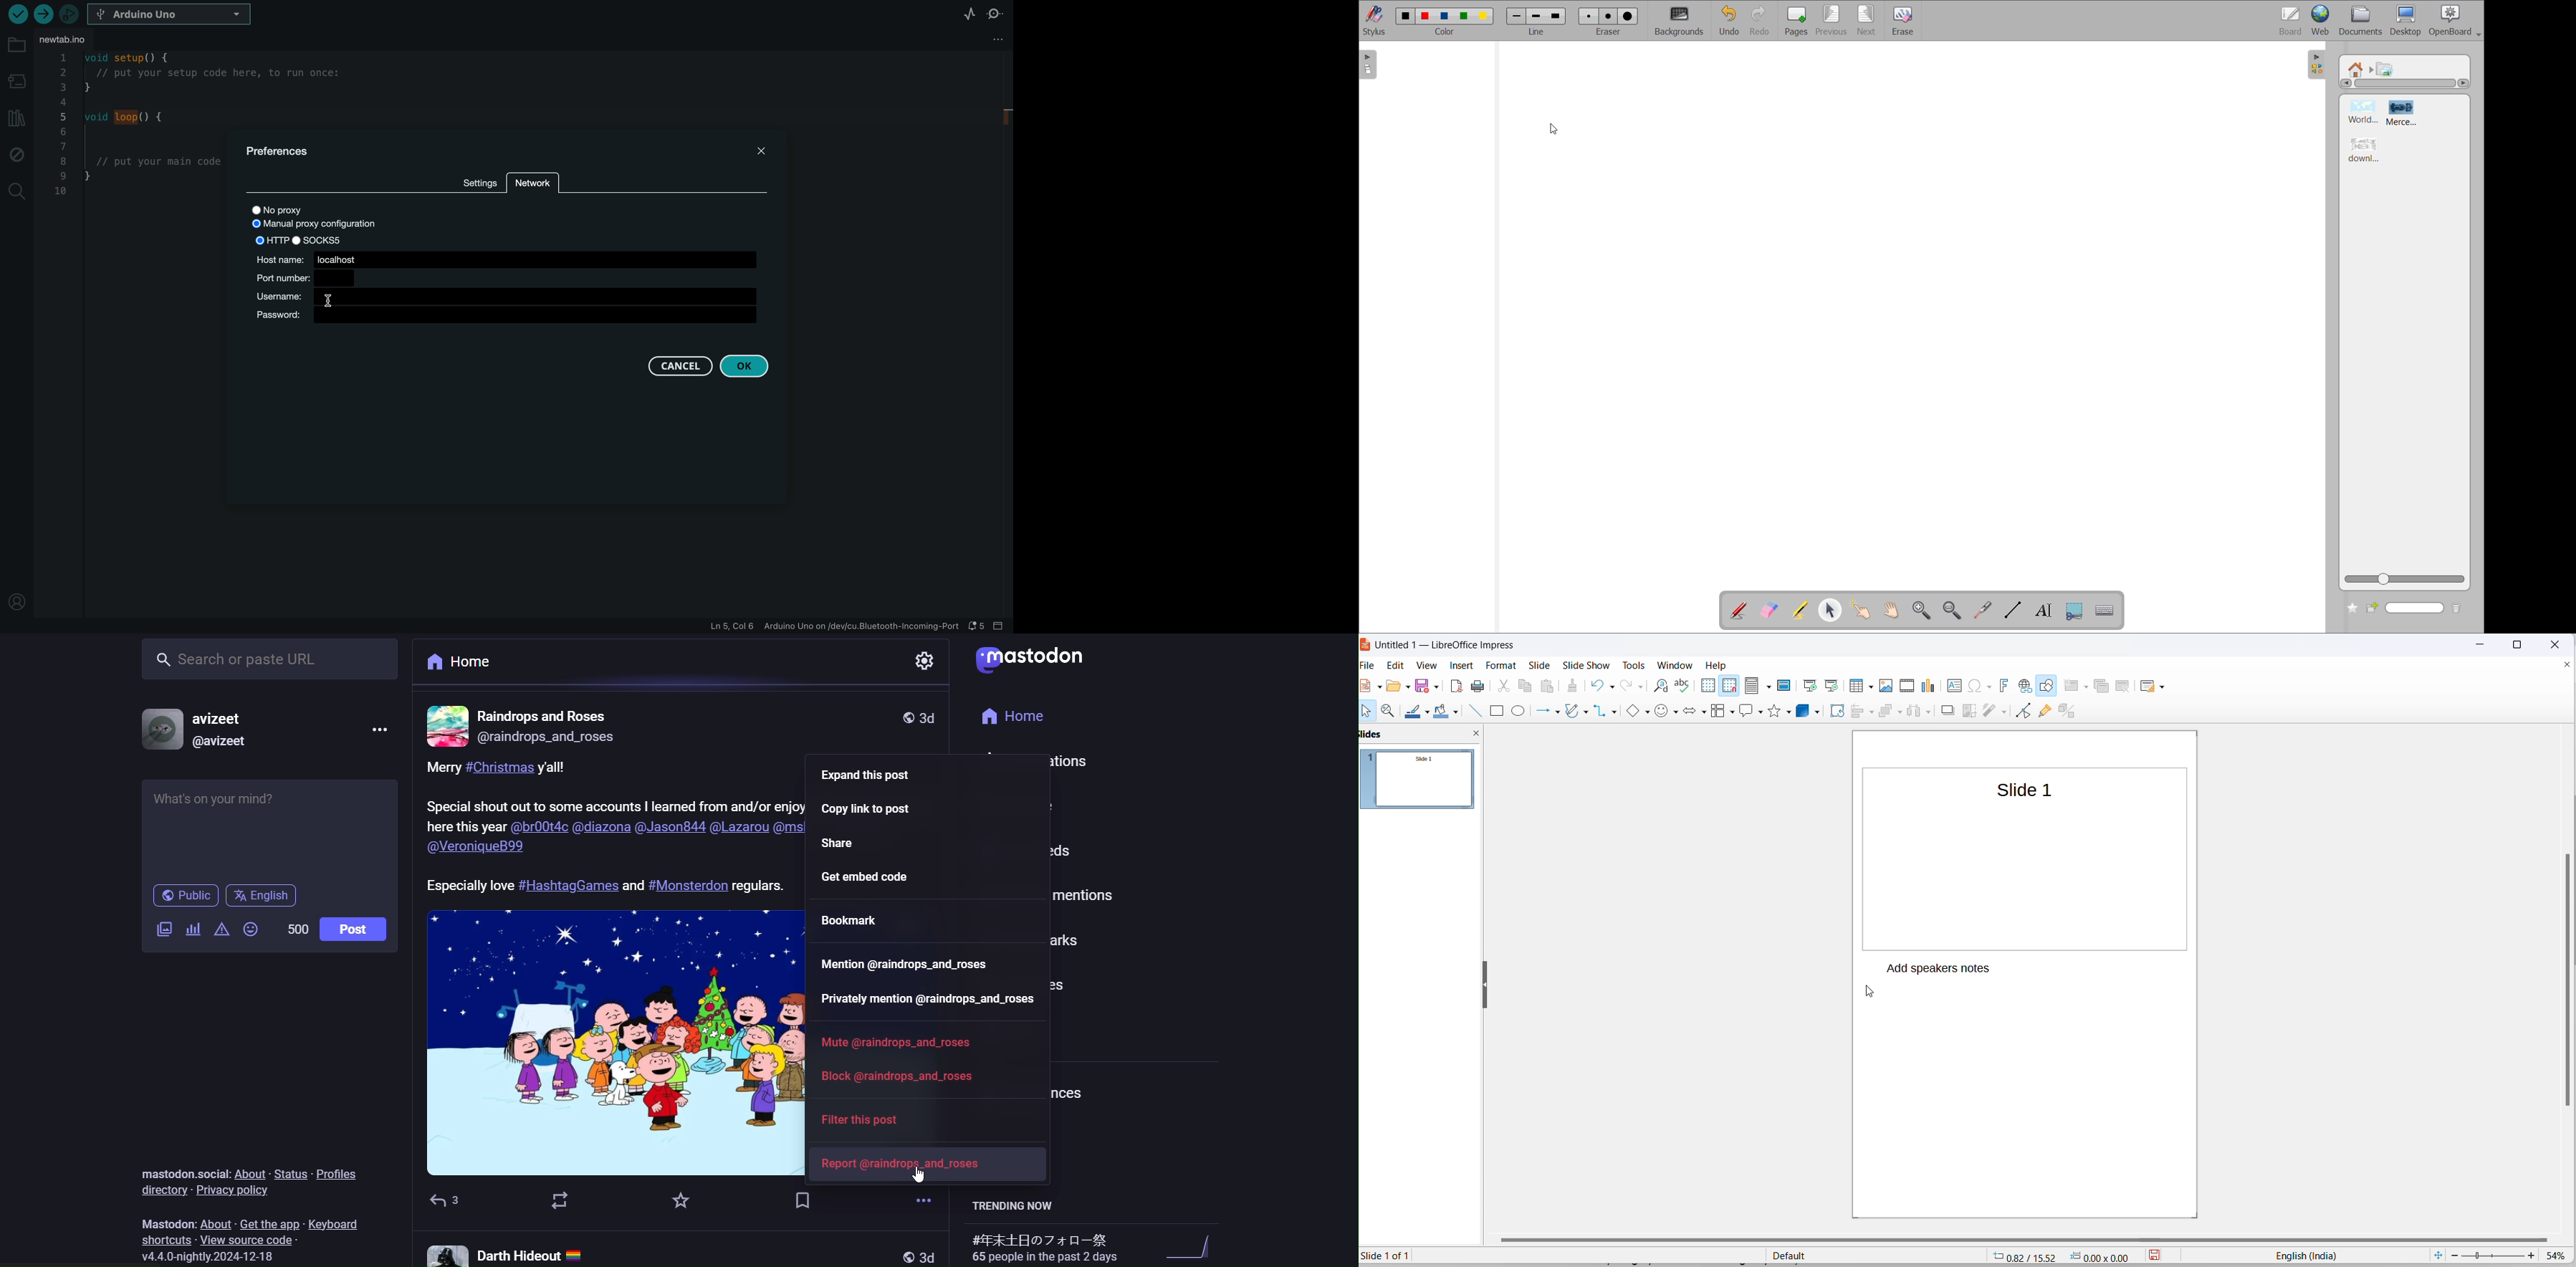 The height and width of the screenshot is (1288, 2576). Describe the element at coordinates (221, 743) in the screenshot. I see `id` at that location.